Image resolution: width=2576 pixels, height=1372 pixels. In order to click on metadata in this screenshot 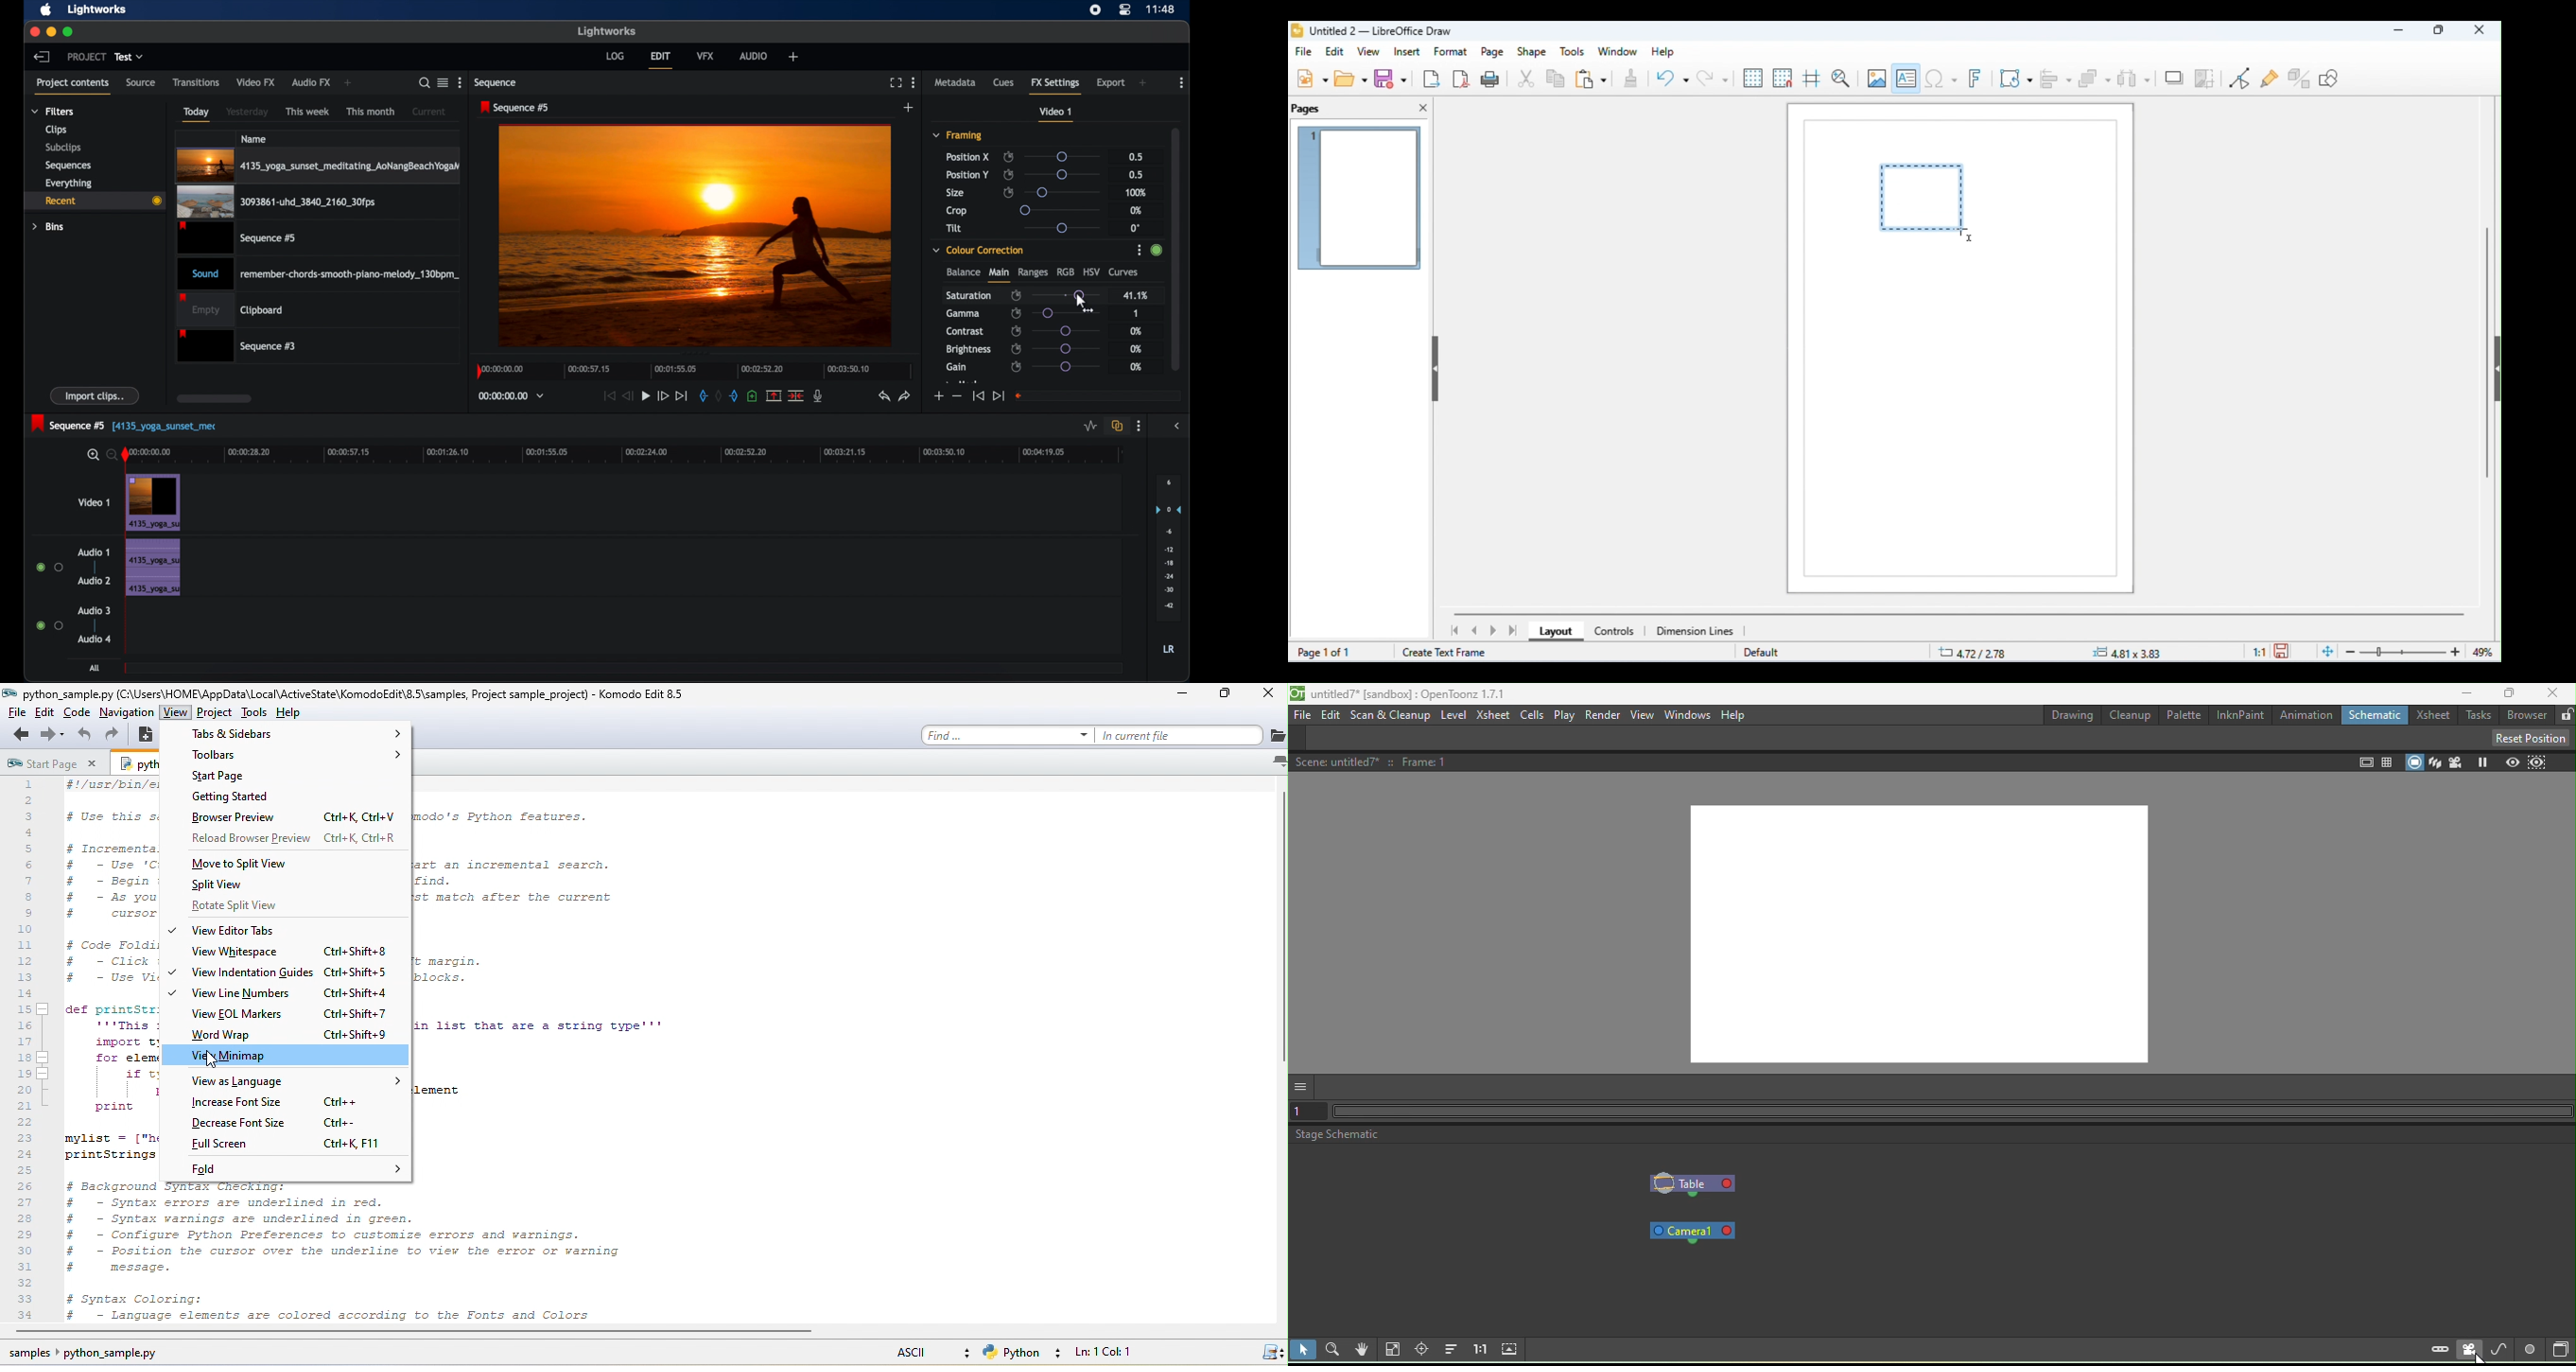, I will do `click(956, 83)`.